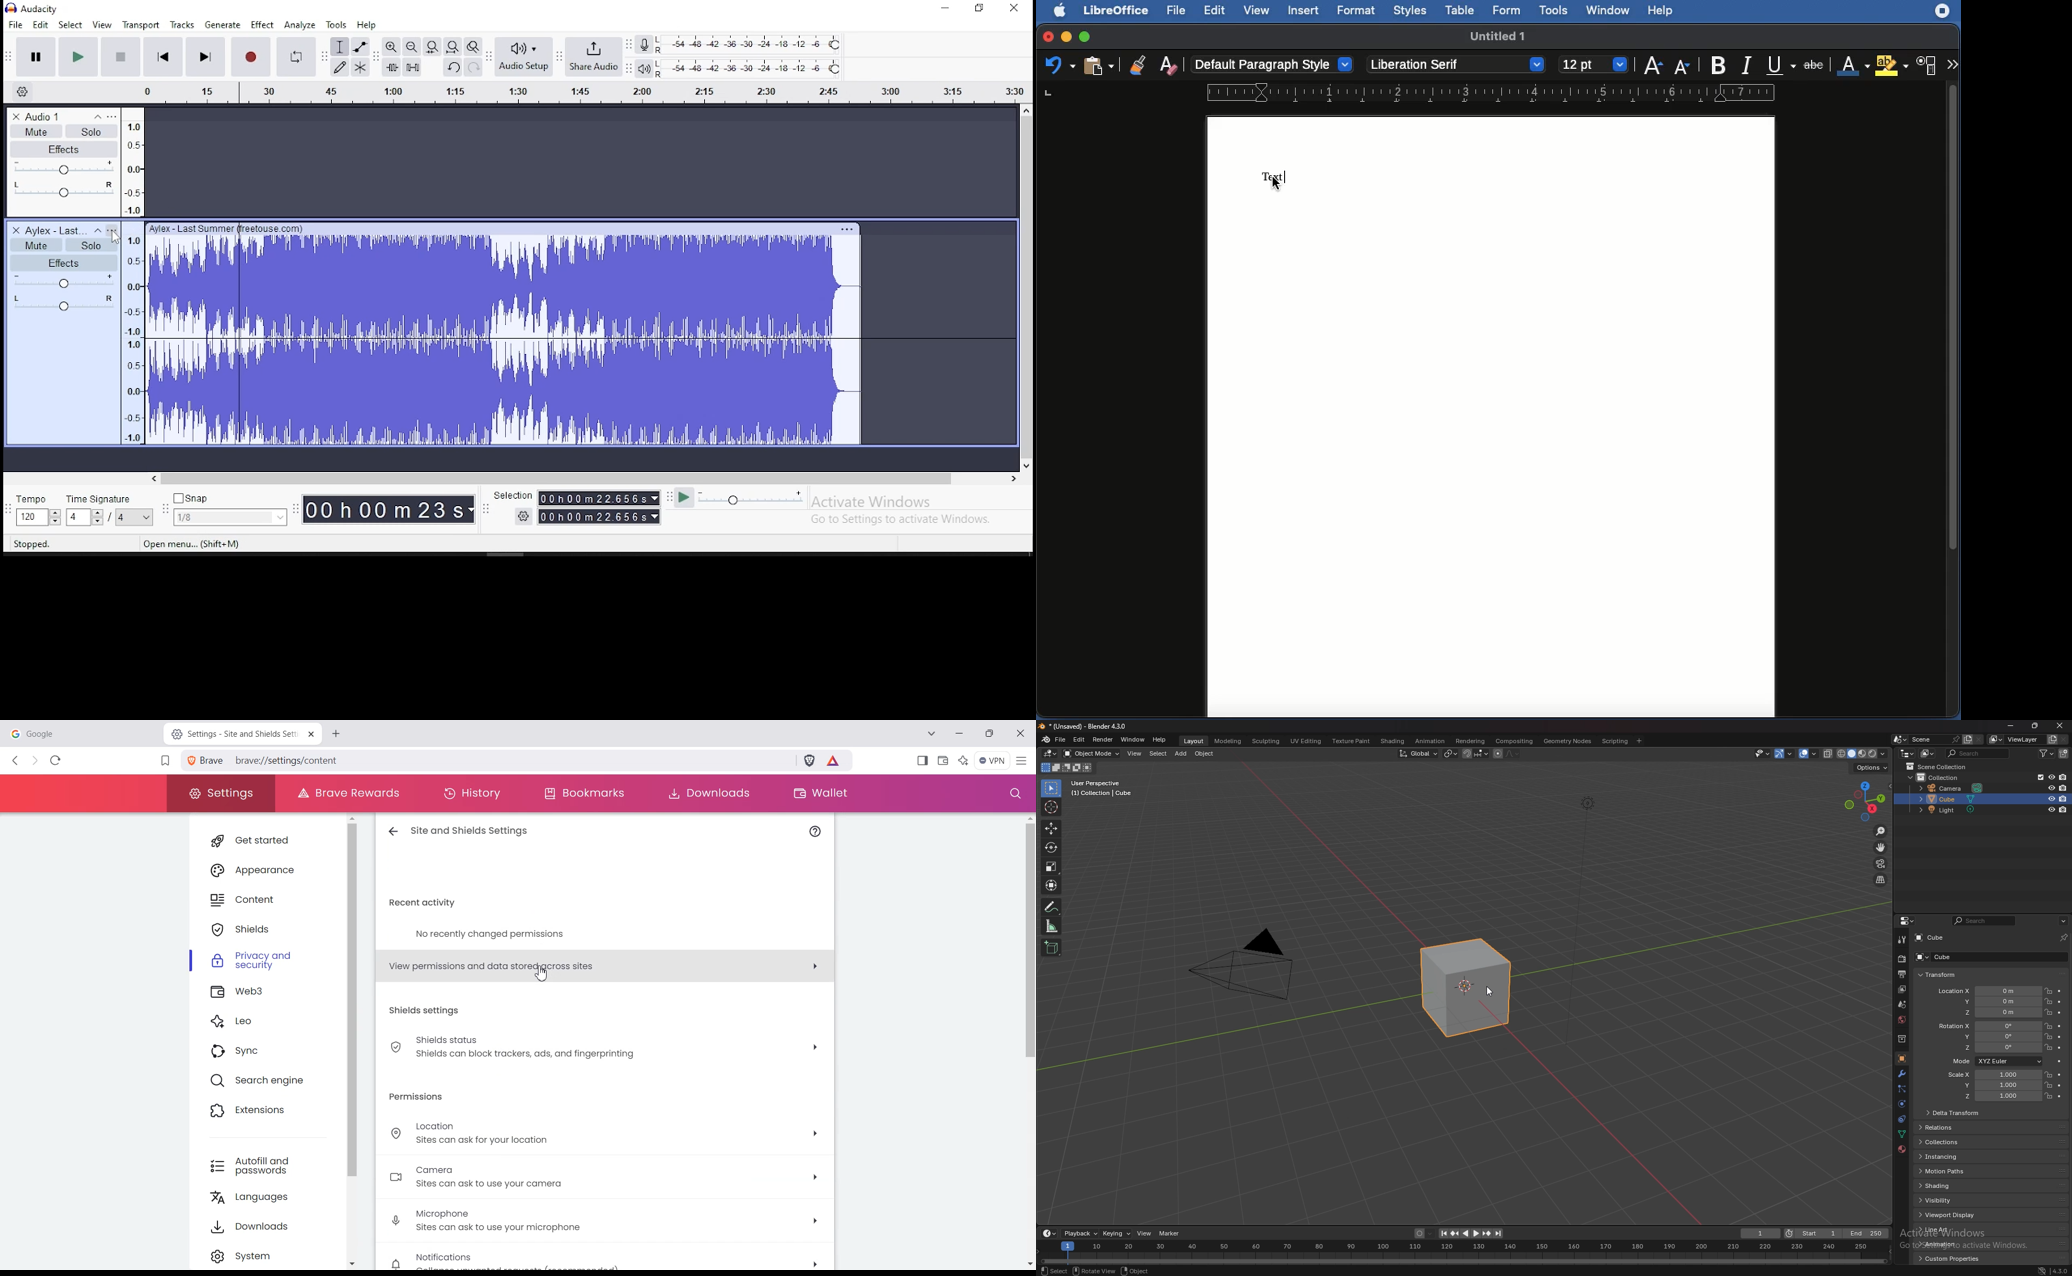  What do you see at coordinates (63, 262) in the screenshot?
I see `effects` at bounding box center [63, 262].